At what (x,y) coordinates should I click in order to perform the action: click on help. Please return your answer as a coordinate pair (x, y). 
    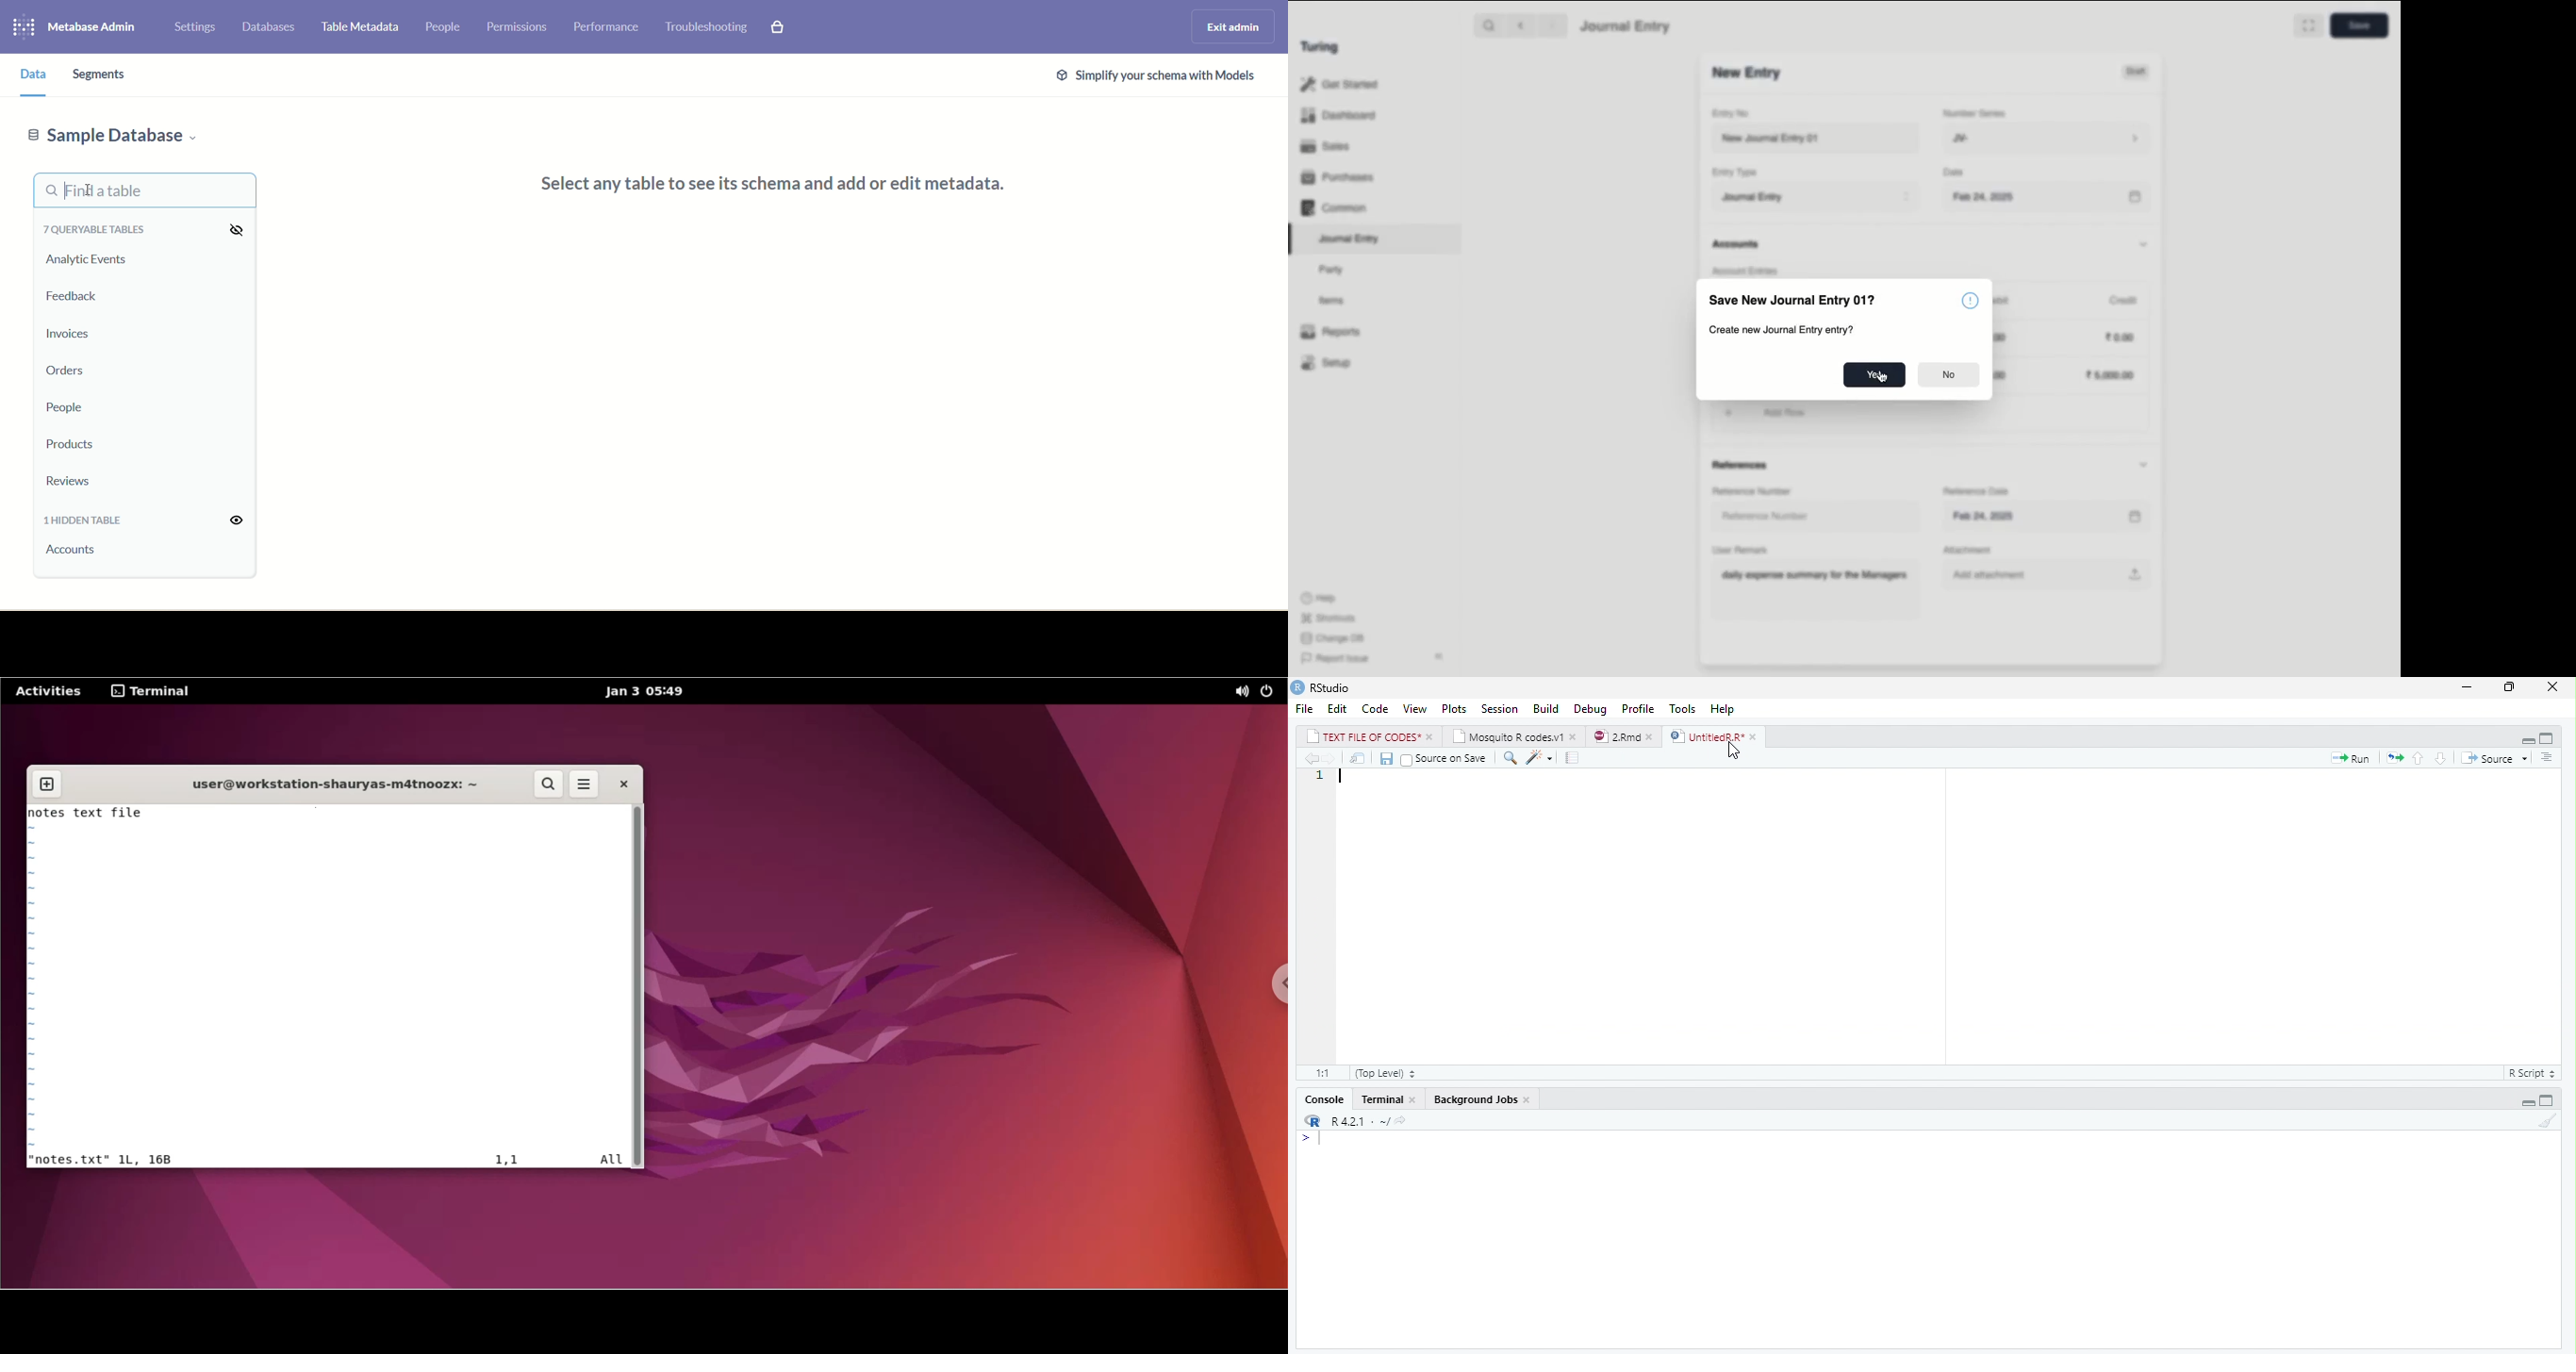
    Looking at the image, I should click on (1723, 709).